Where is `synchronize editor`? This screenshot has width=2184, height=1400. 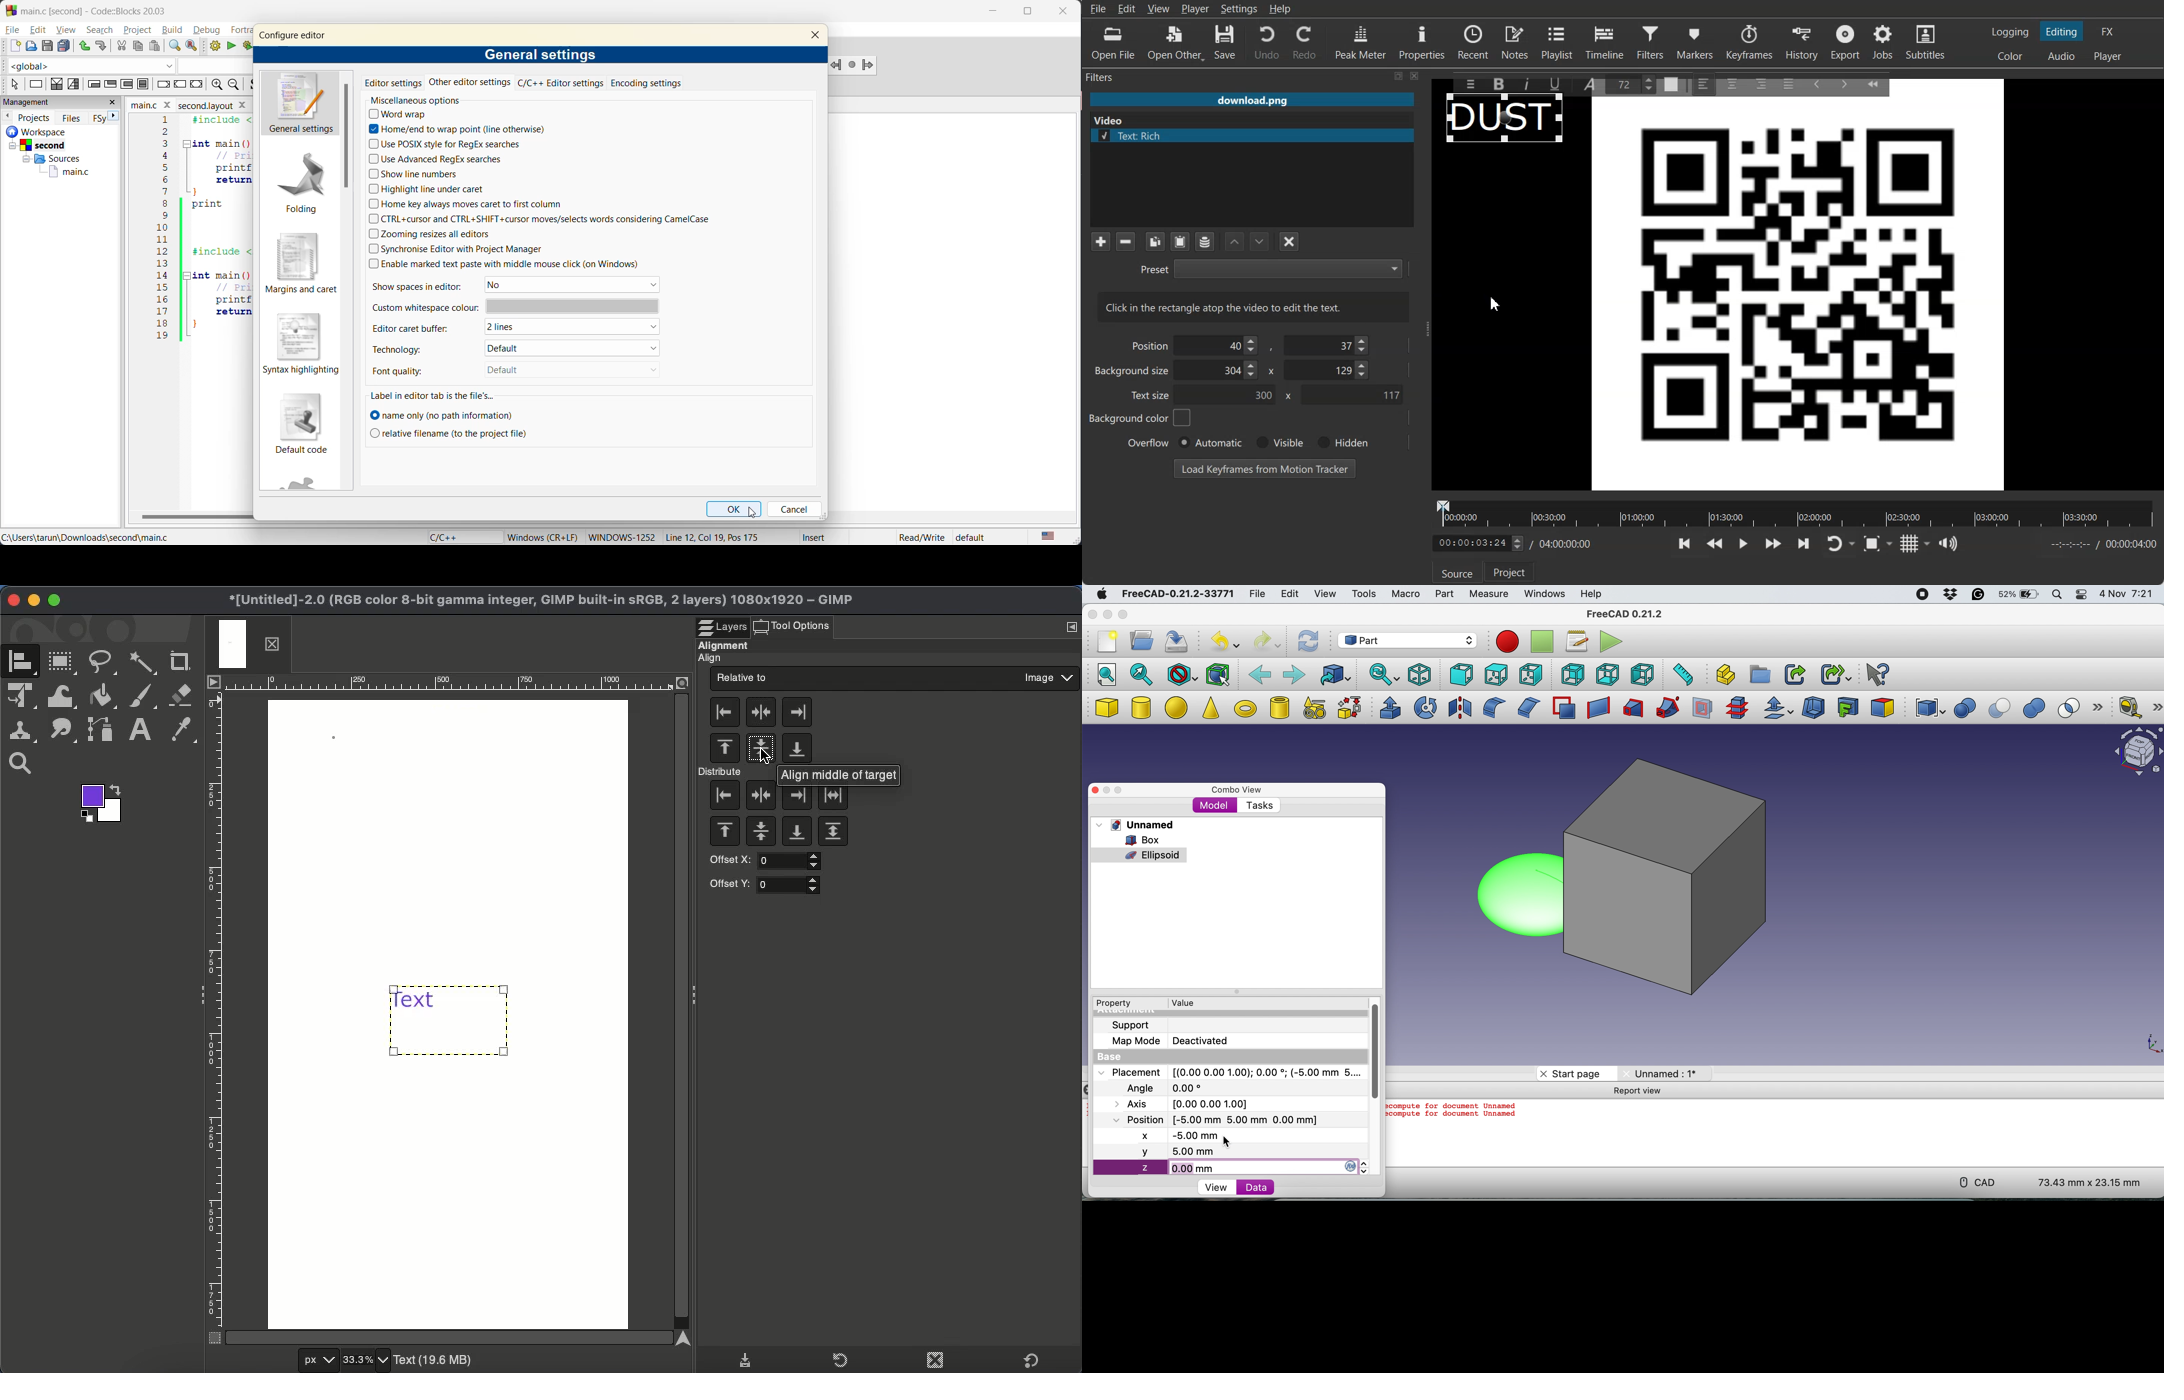 synchronize editor is located at coordinates (454, 248).